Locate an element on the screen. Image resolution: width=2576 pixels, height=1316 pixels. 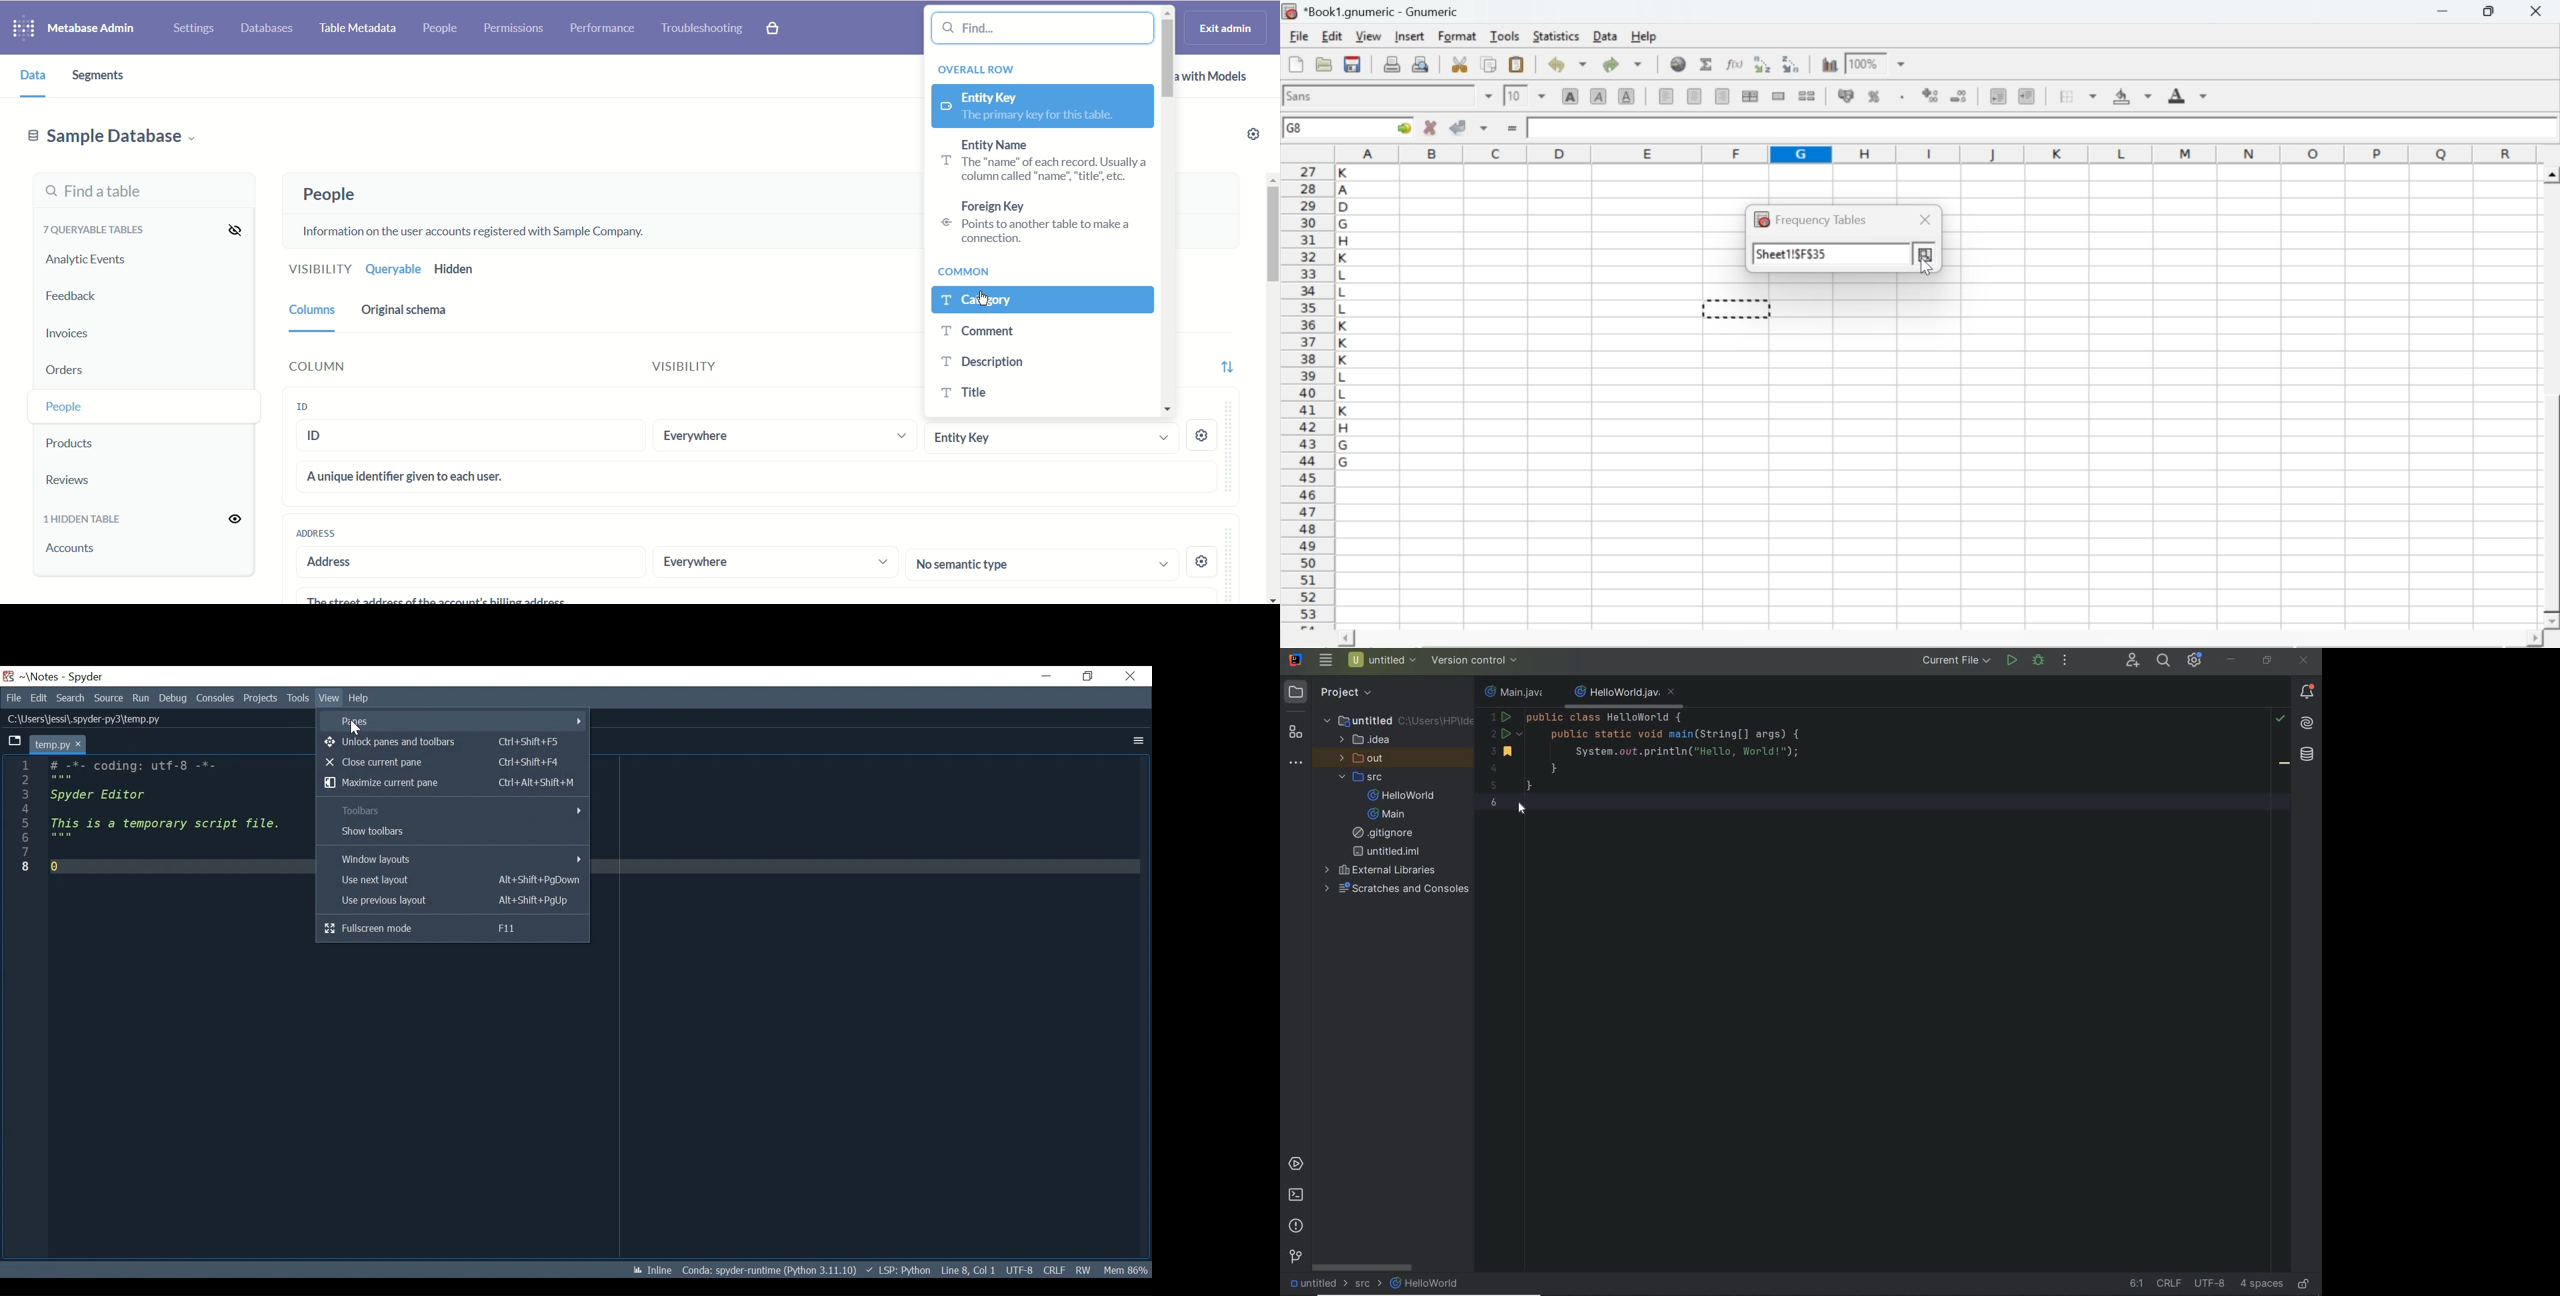
Panes is located at coordinates (454, 721).